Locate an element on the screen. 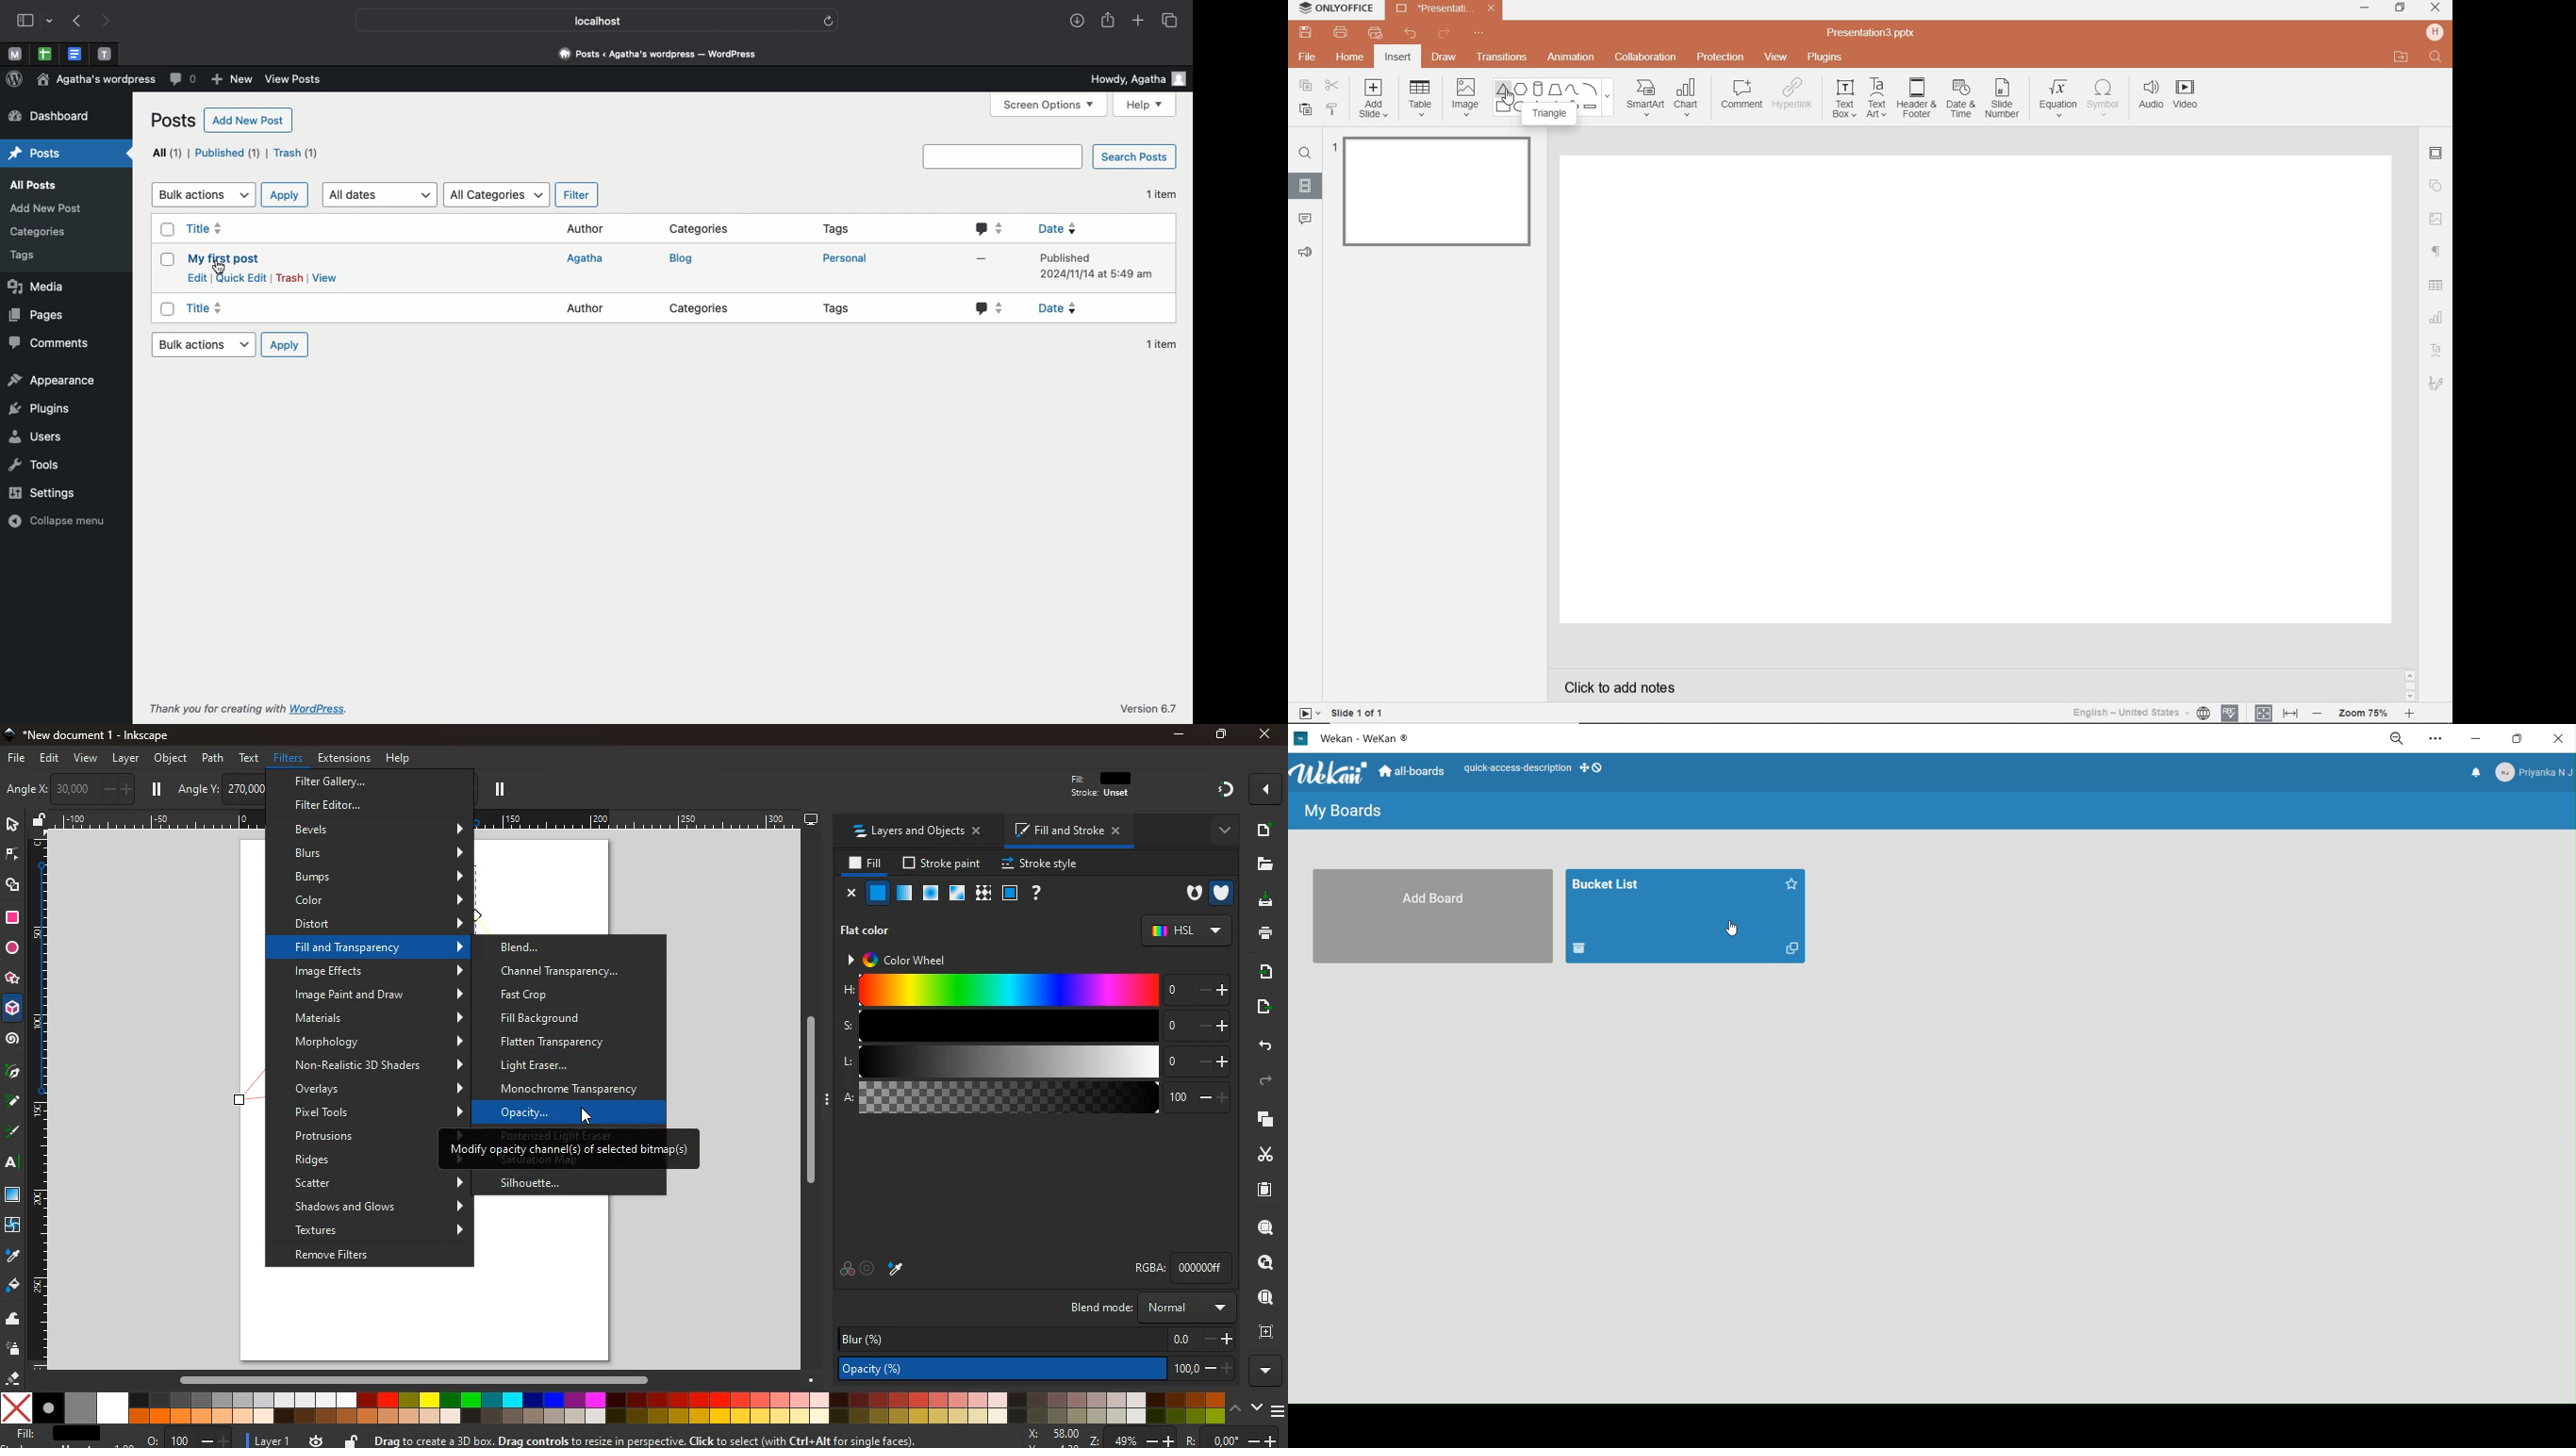 The image size is (2576, 1456). opacity is located at coordinates (902, 894).